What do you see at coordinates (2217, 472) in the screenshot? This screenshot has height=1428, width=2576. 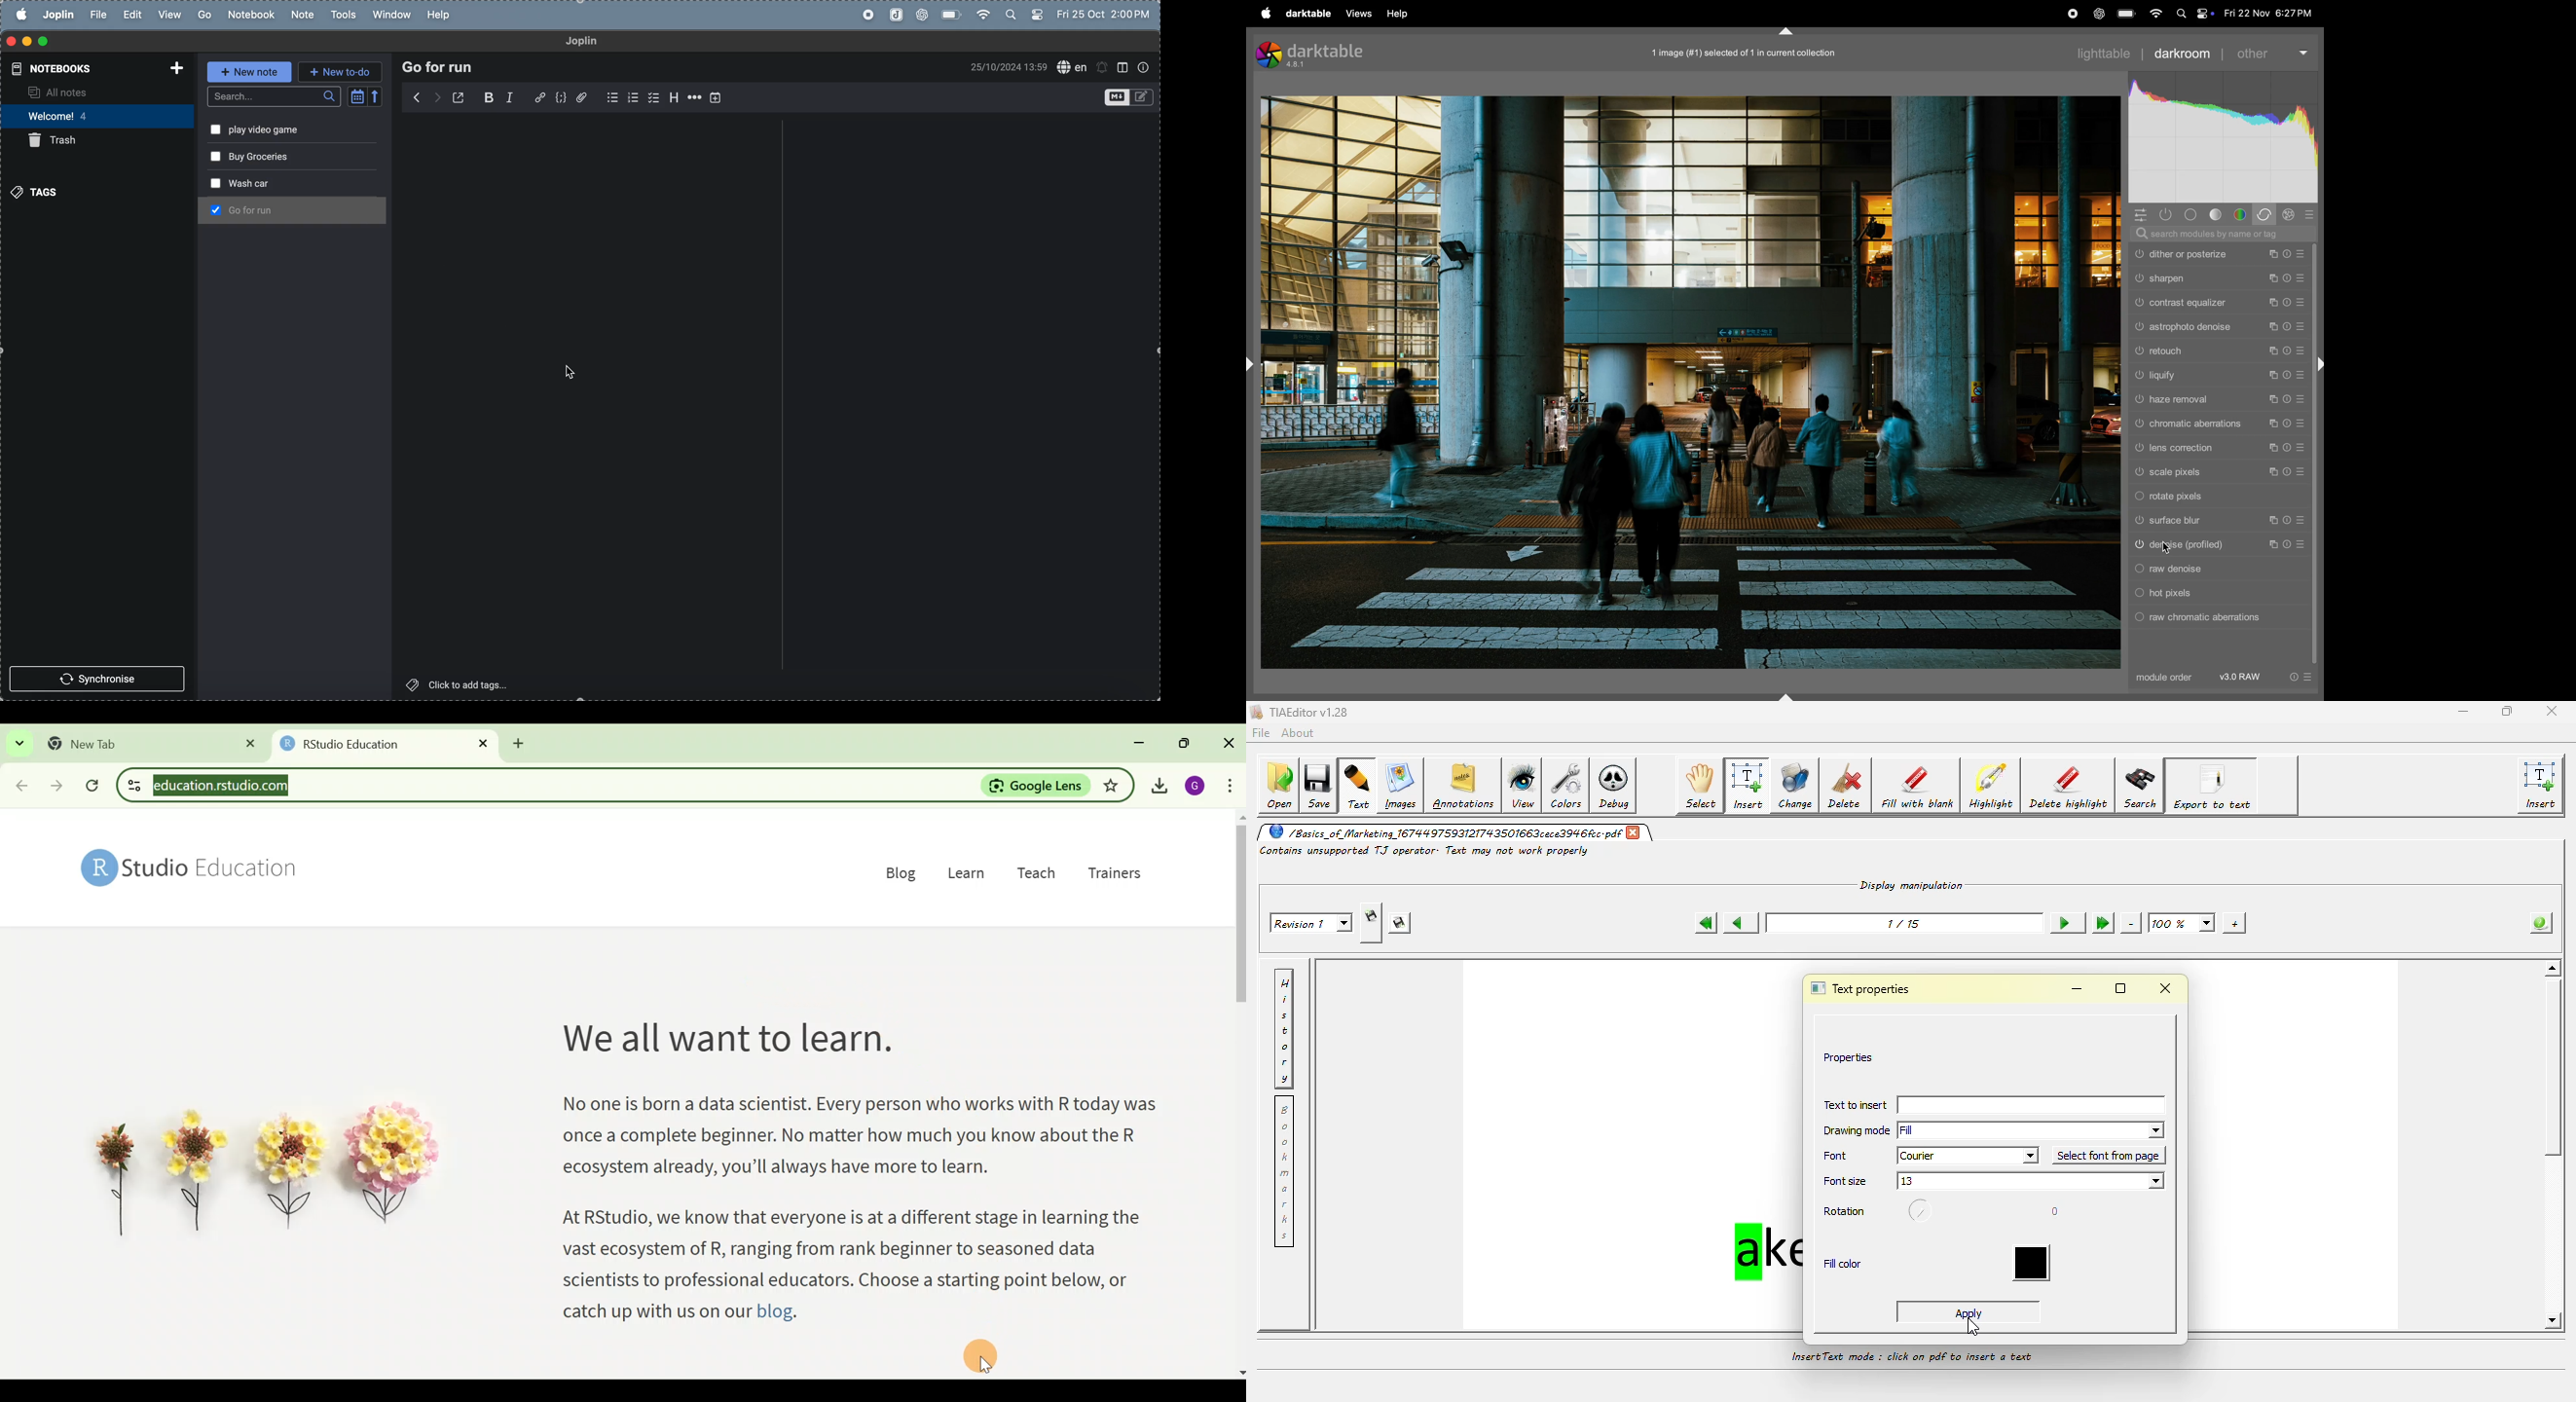 I see `scale pixels` at bounding box center [2217, 472].